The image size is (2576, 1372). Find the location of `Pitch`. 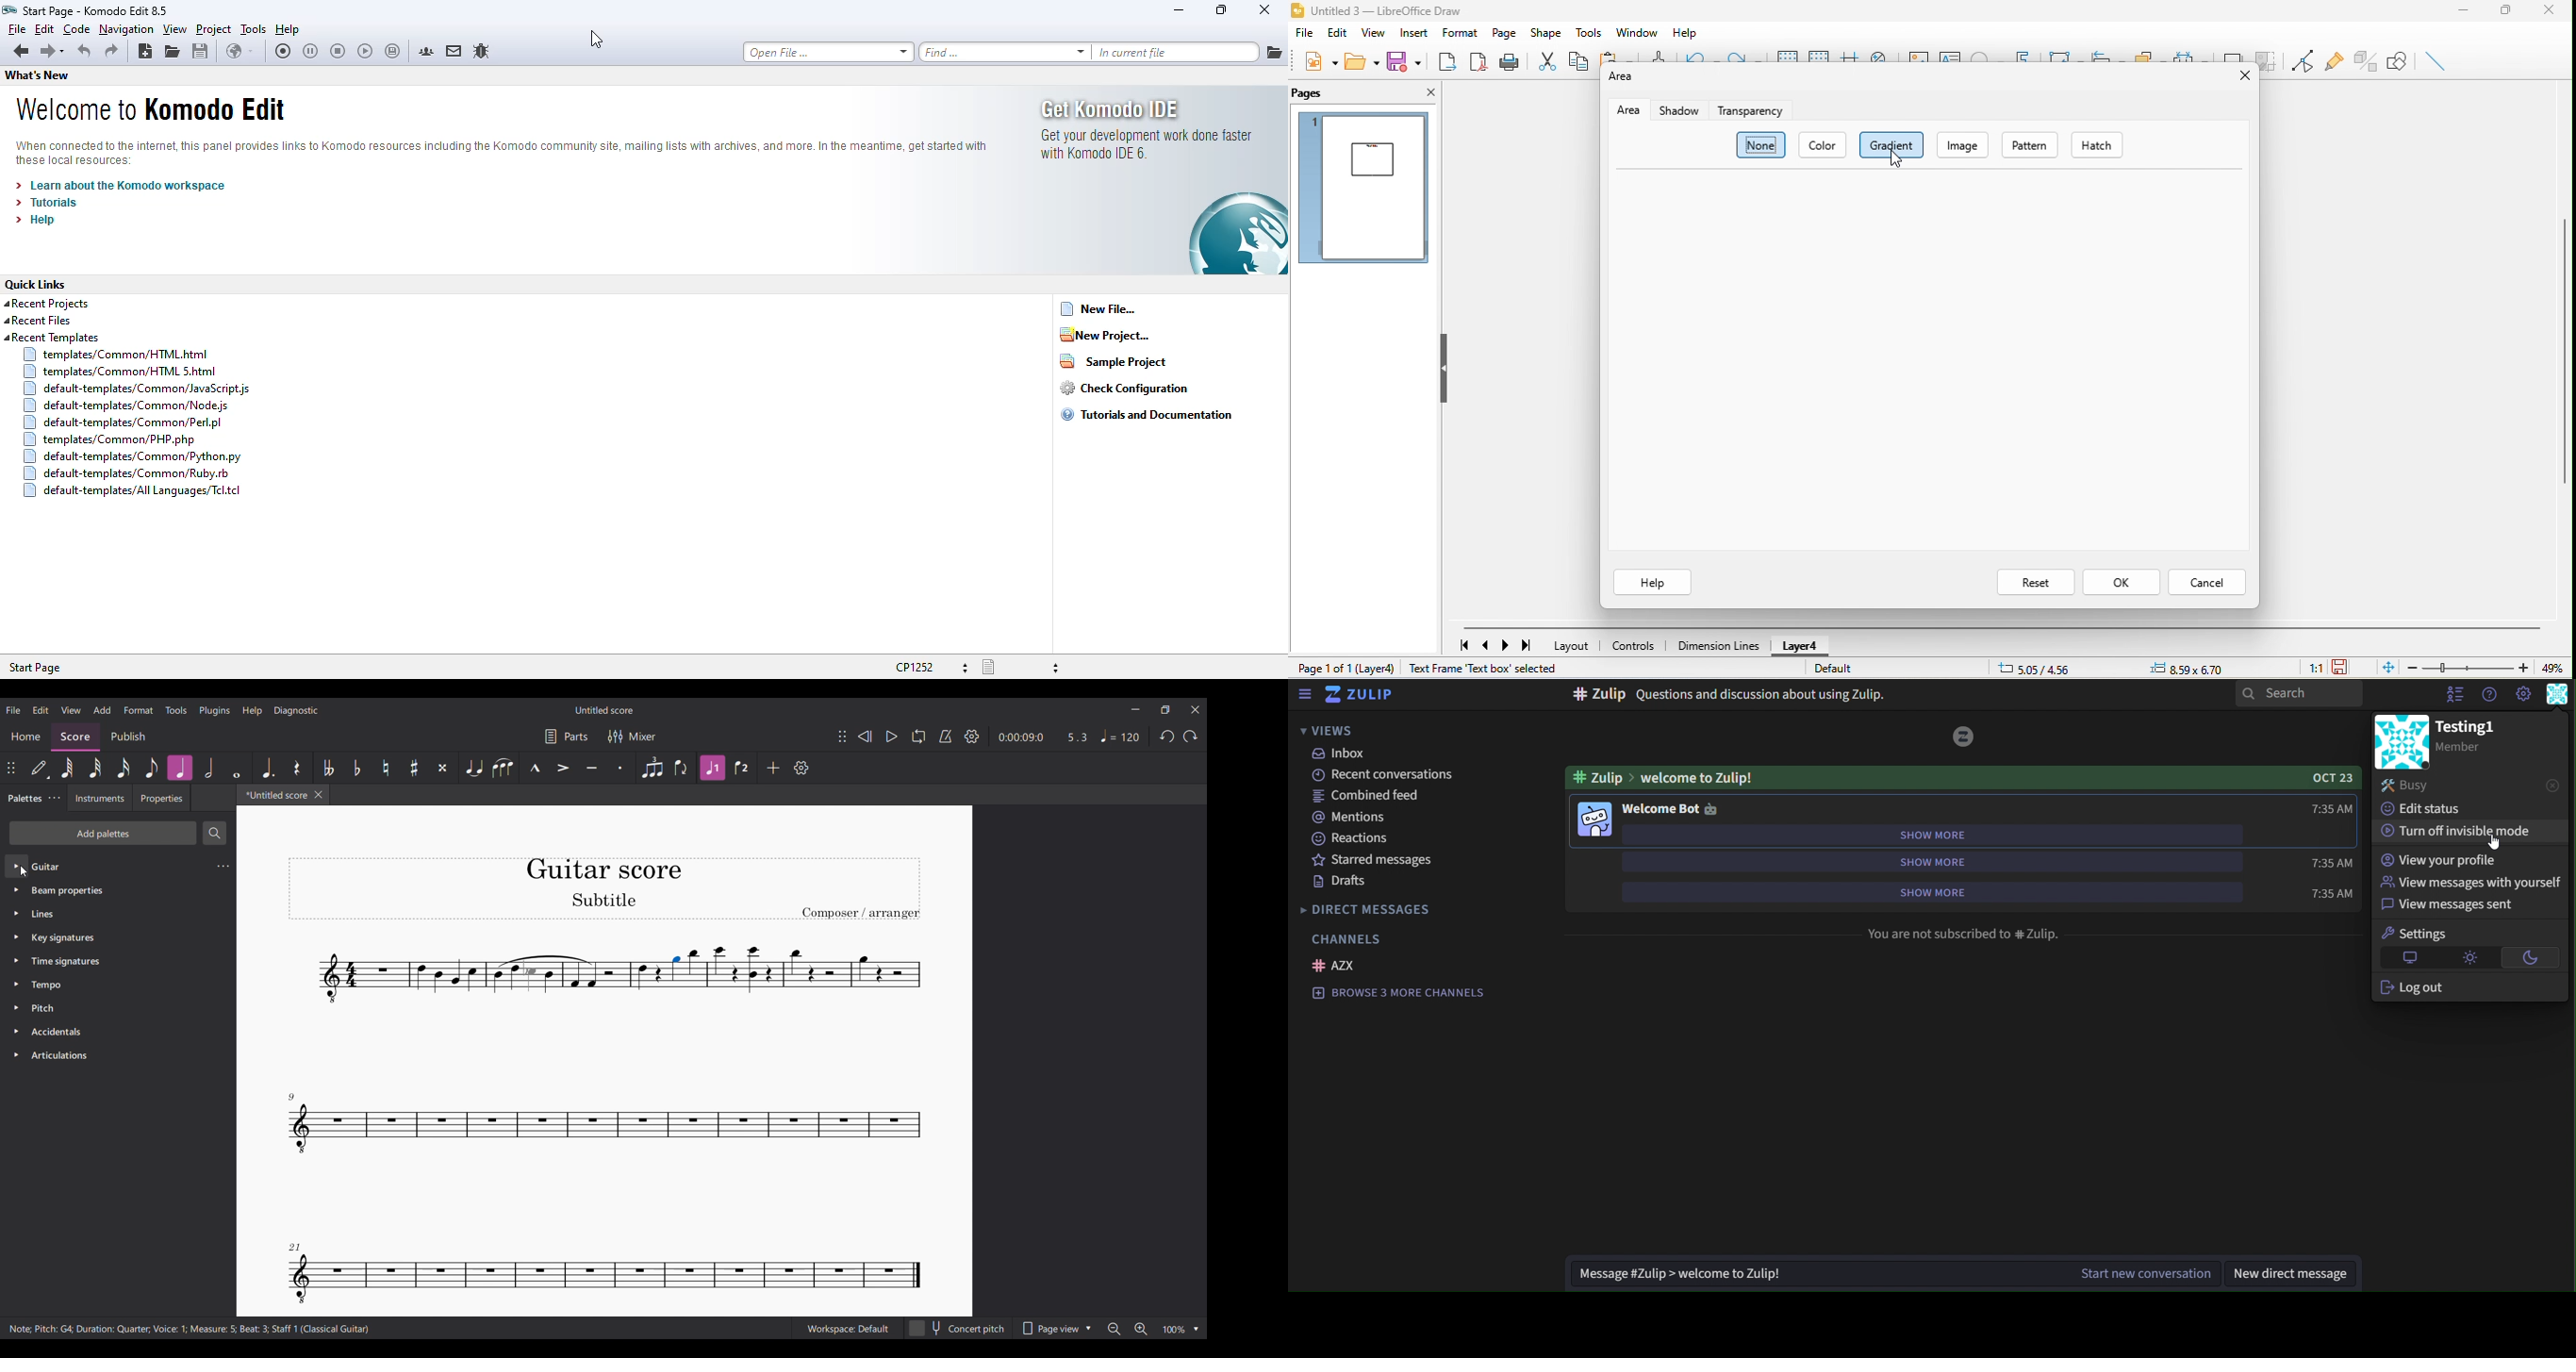

Pitch is located at coordinates (45, 1008).